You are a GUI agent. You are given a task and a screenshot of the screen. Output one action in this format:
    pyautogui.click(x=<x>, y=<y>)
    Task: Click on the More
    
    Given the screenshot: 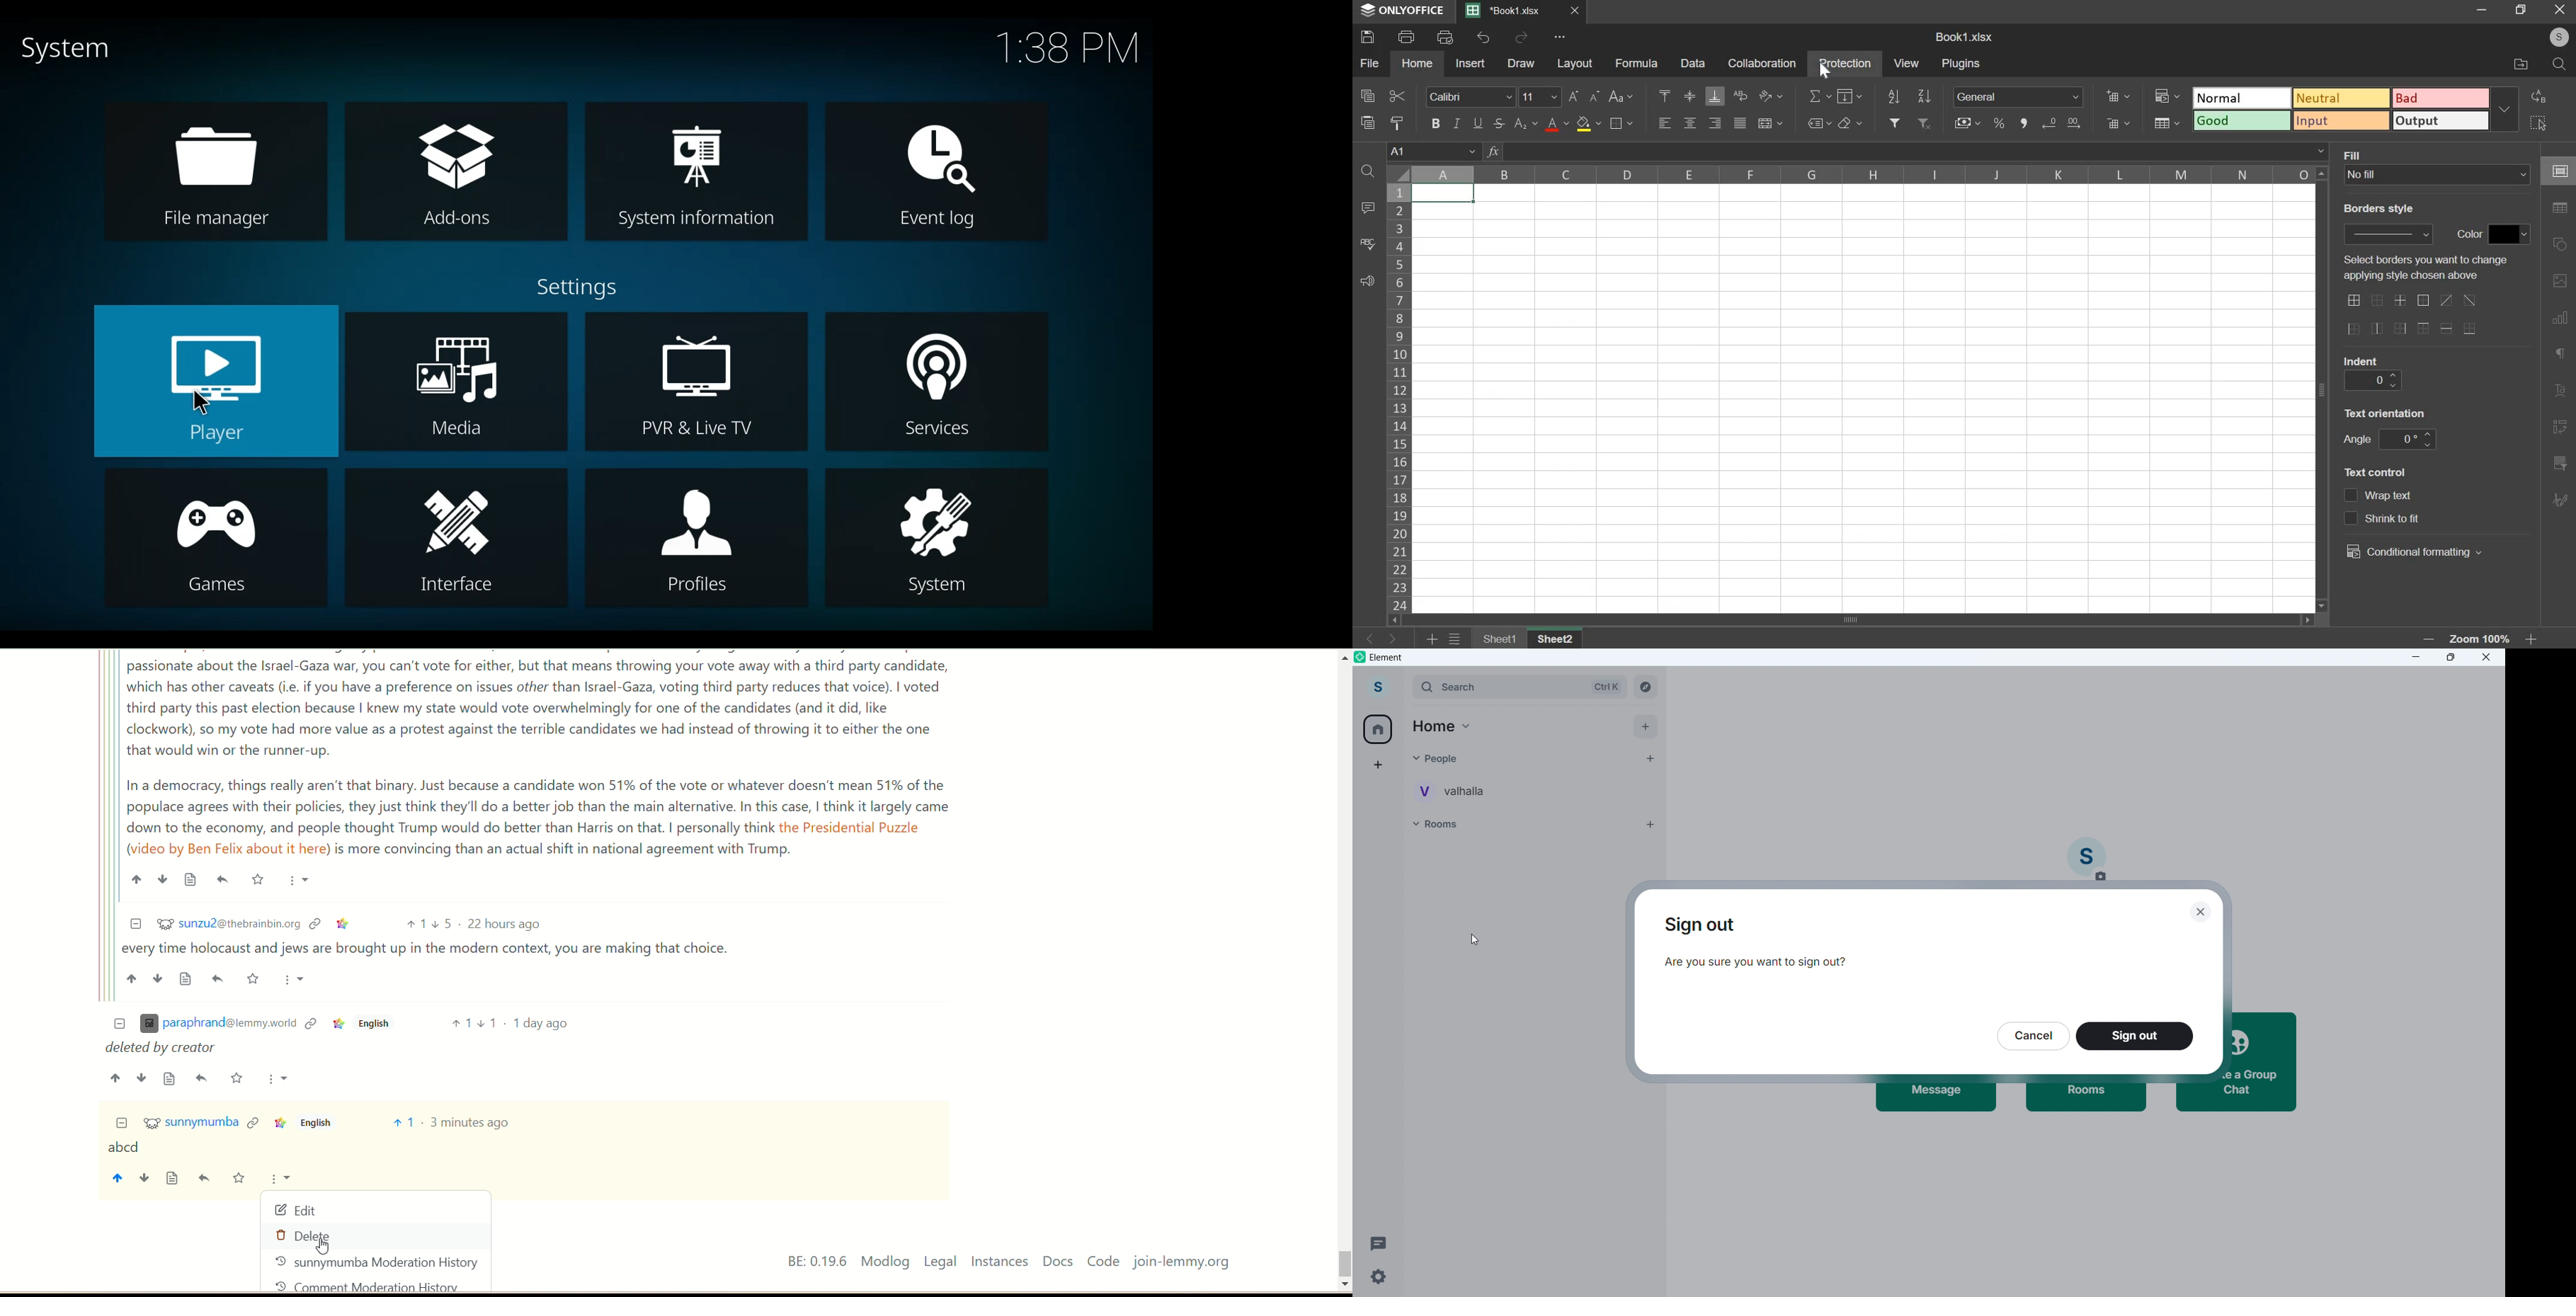 What is the action you would take?
    pyautogui.click(x=299, y=882)
    